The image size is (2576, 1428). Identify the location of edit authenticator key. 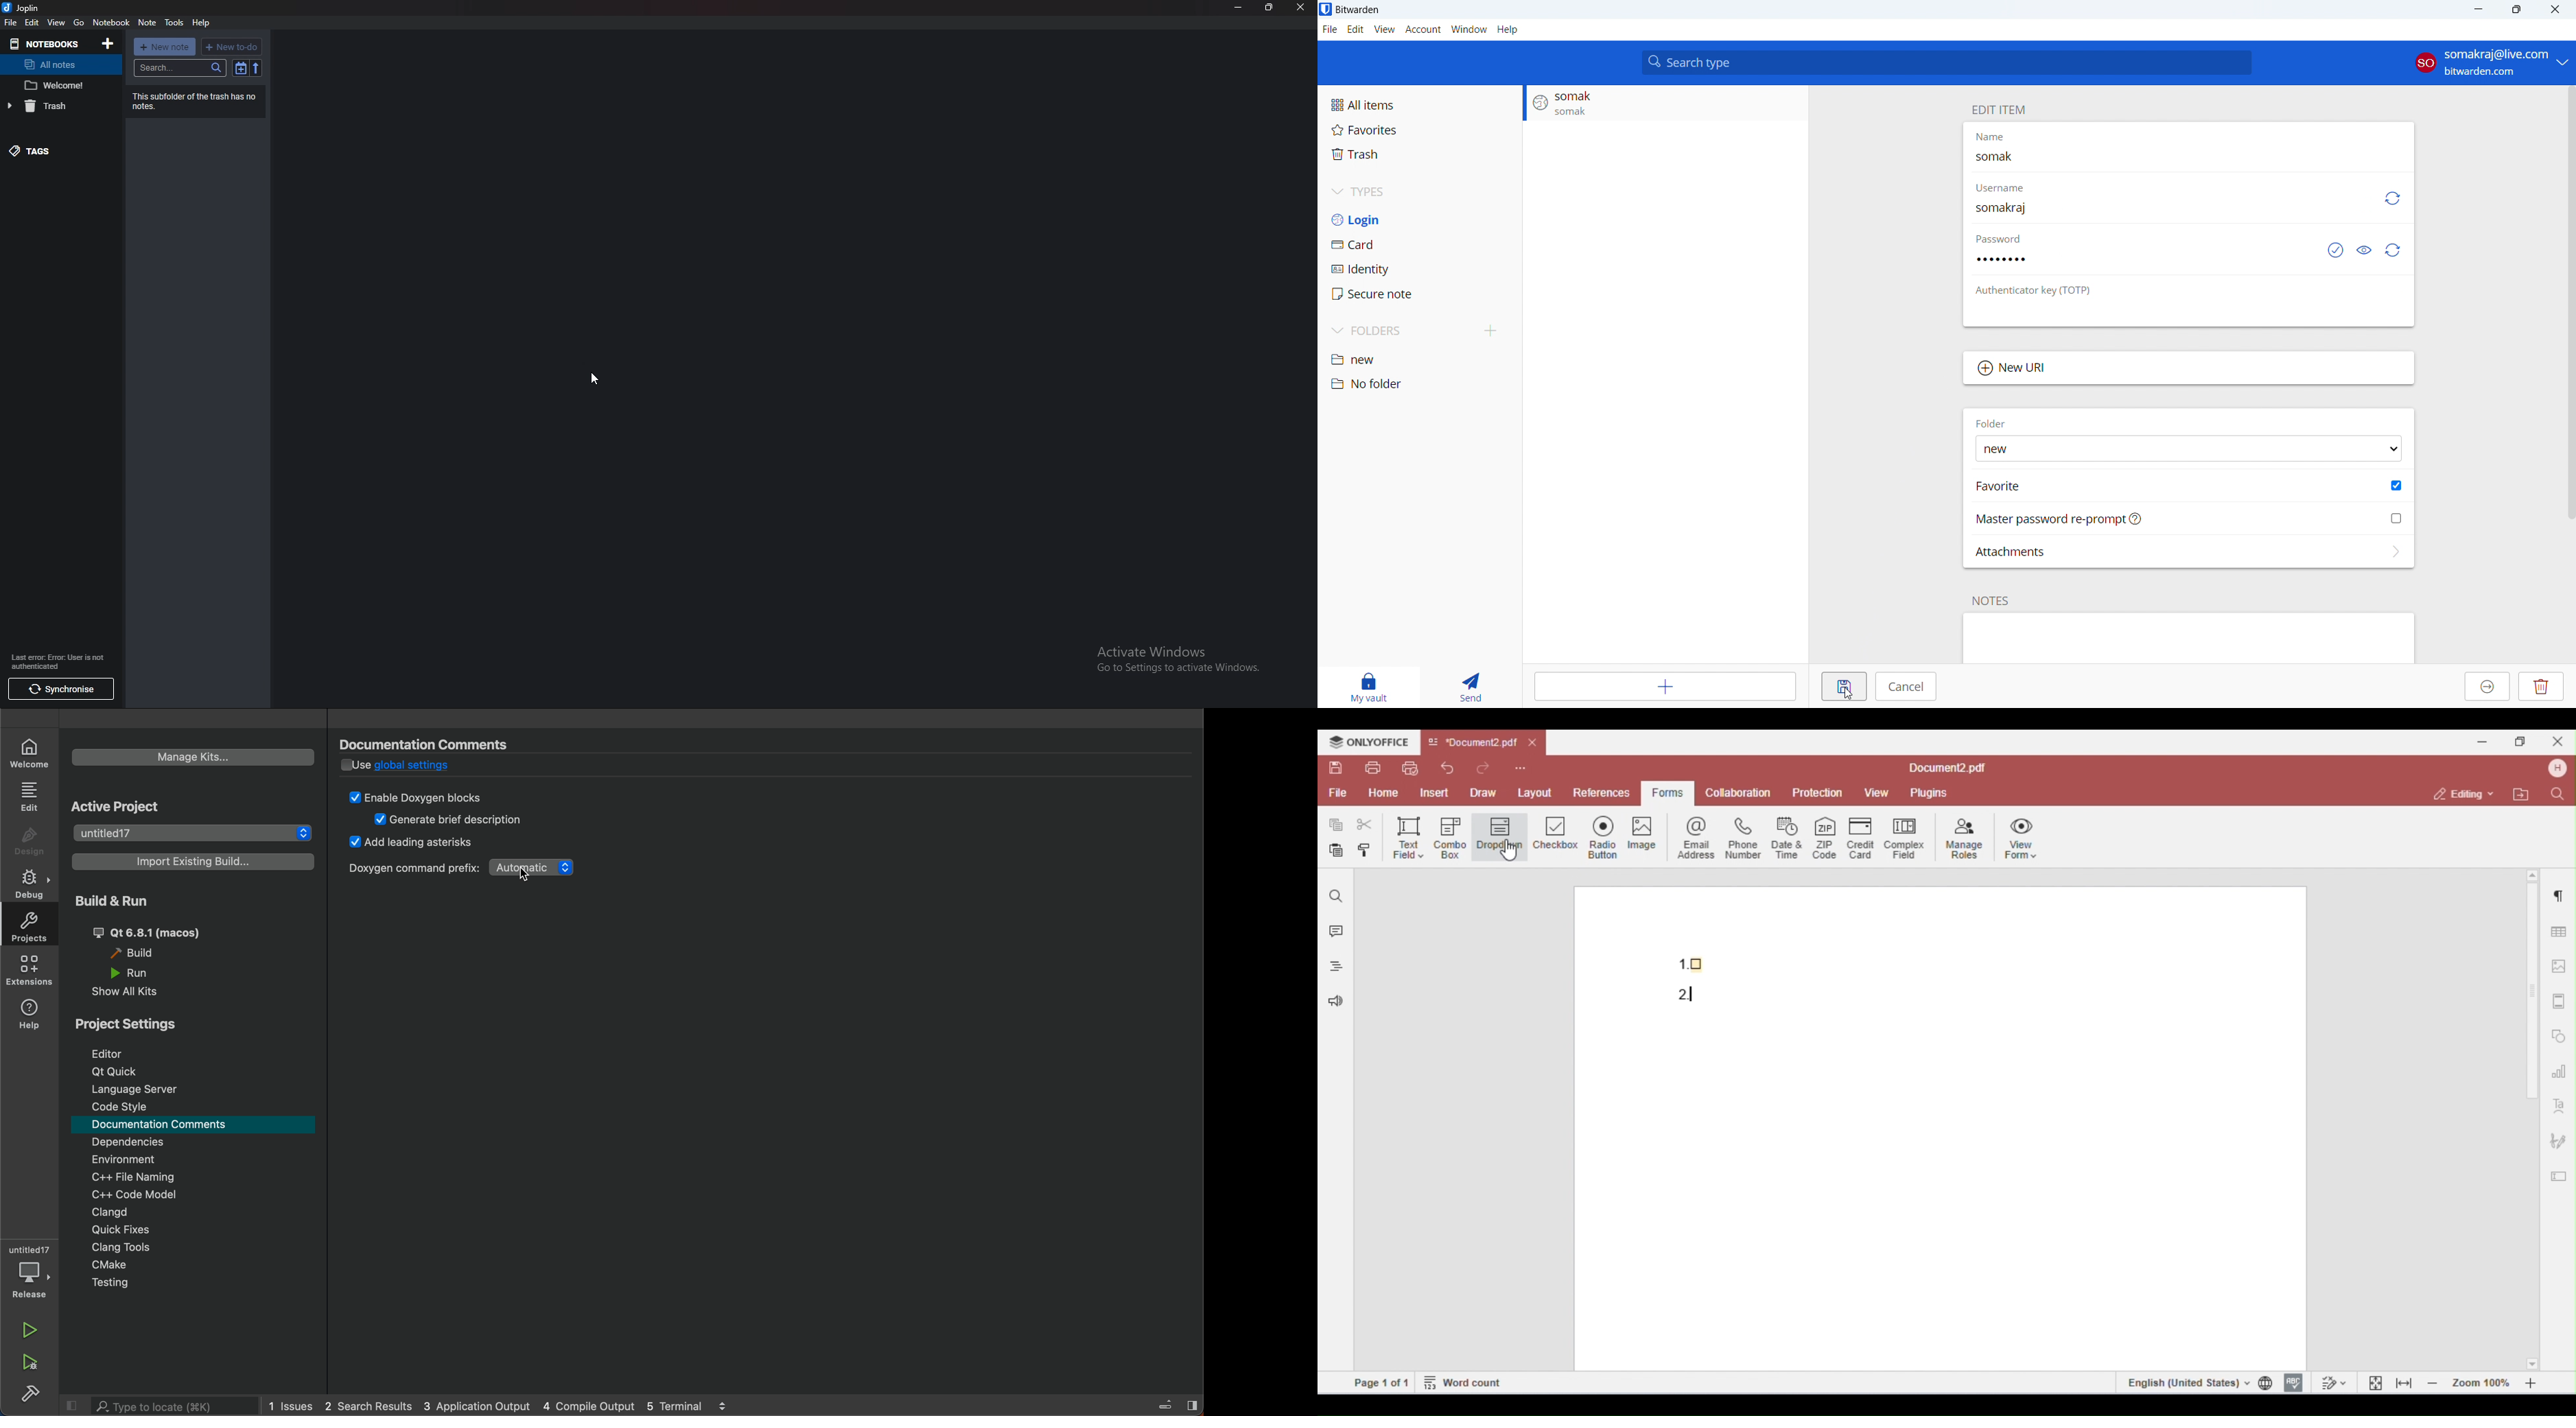
(2189, 311).